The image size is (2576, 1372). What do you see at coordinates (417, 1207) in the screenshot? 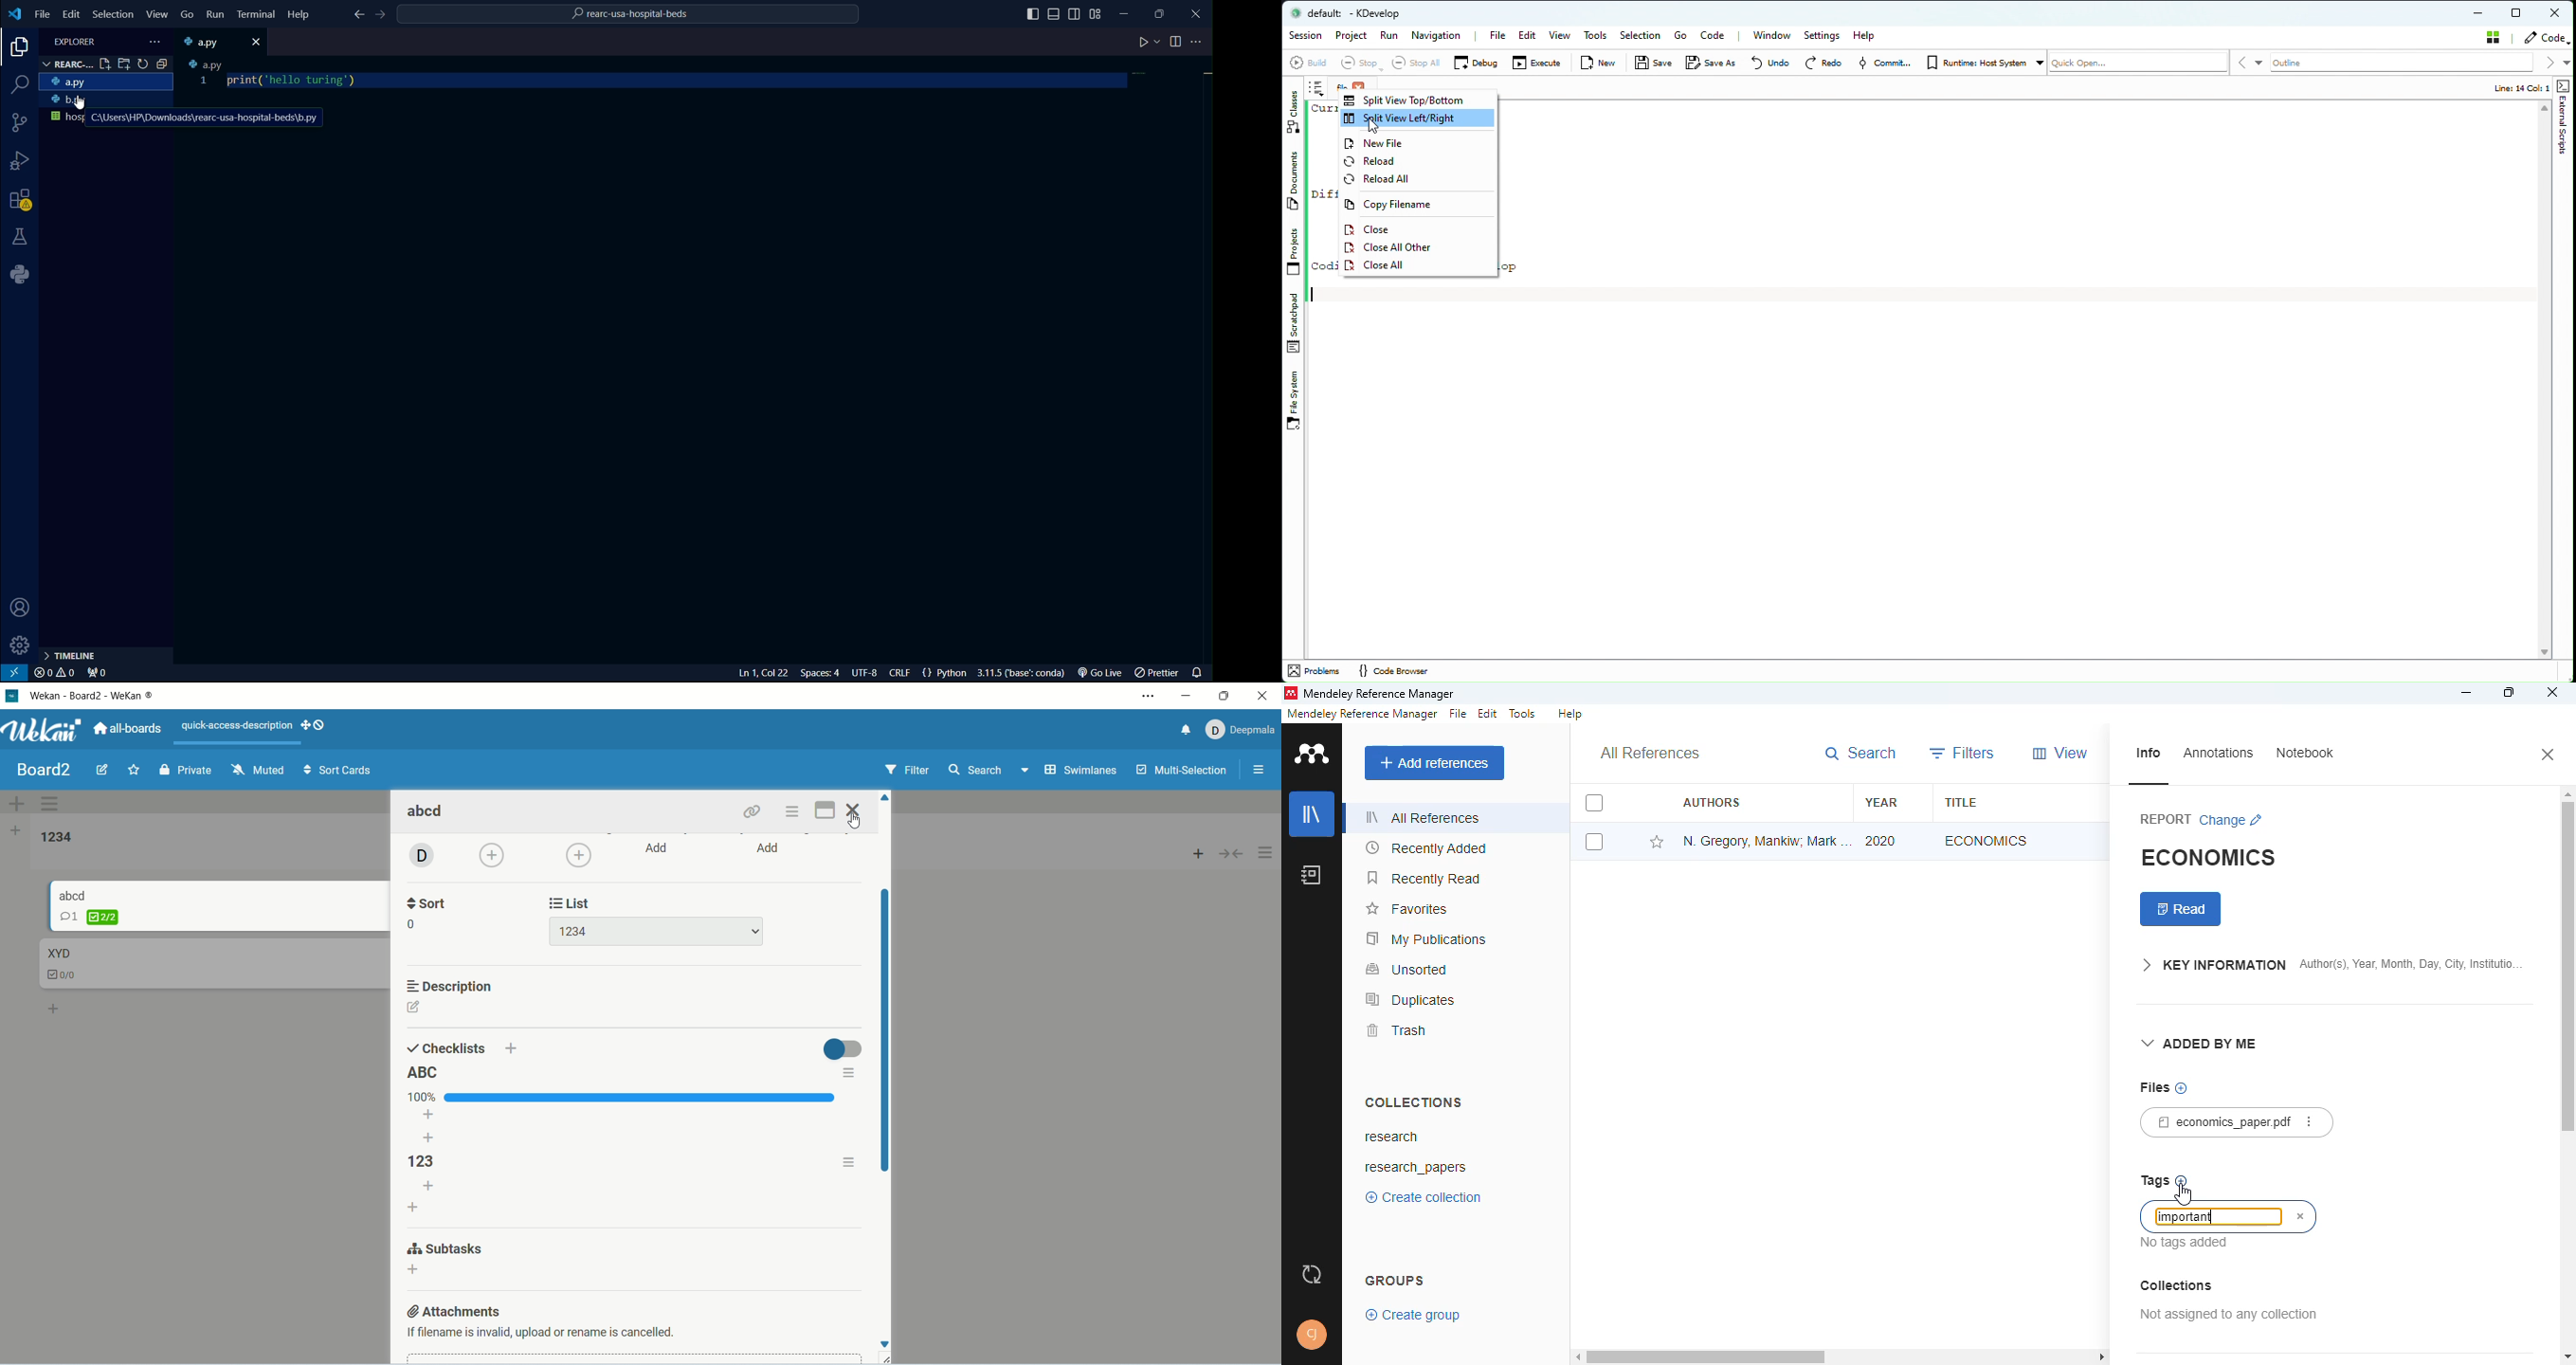
I see `add` at bounding box center [417, 1207].